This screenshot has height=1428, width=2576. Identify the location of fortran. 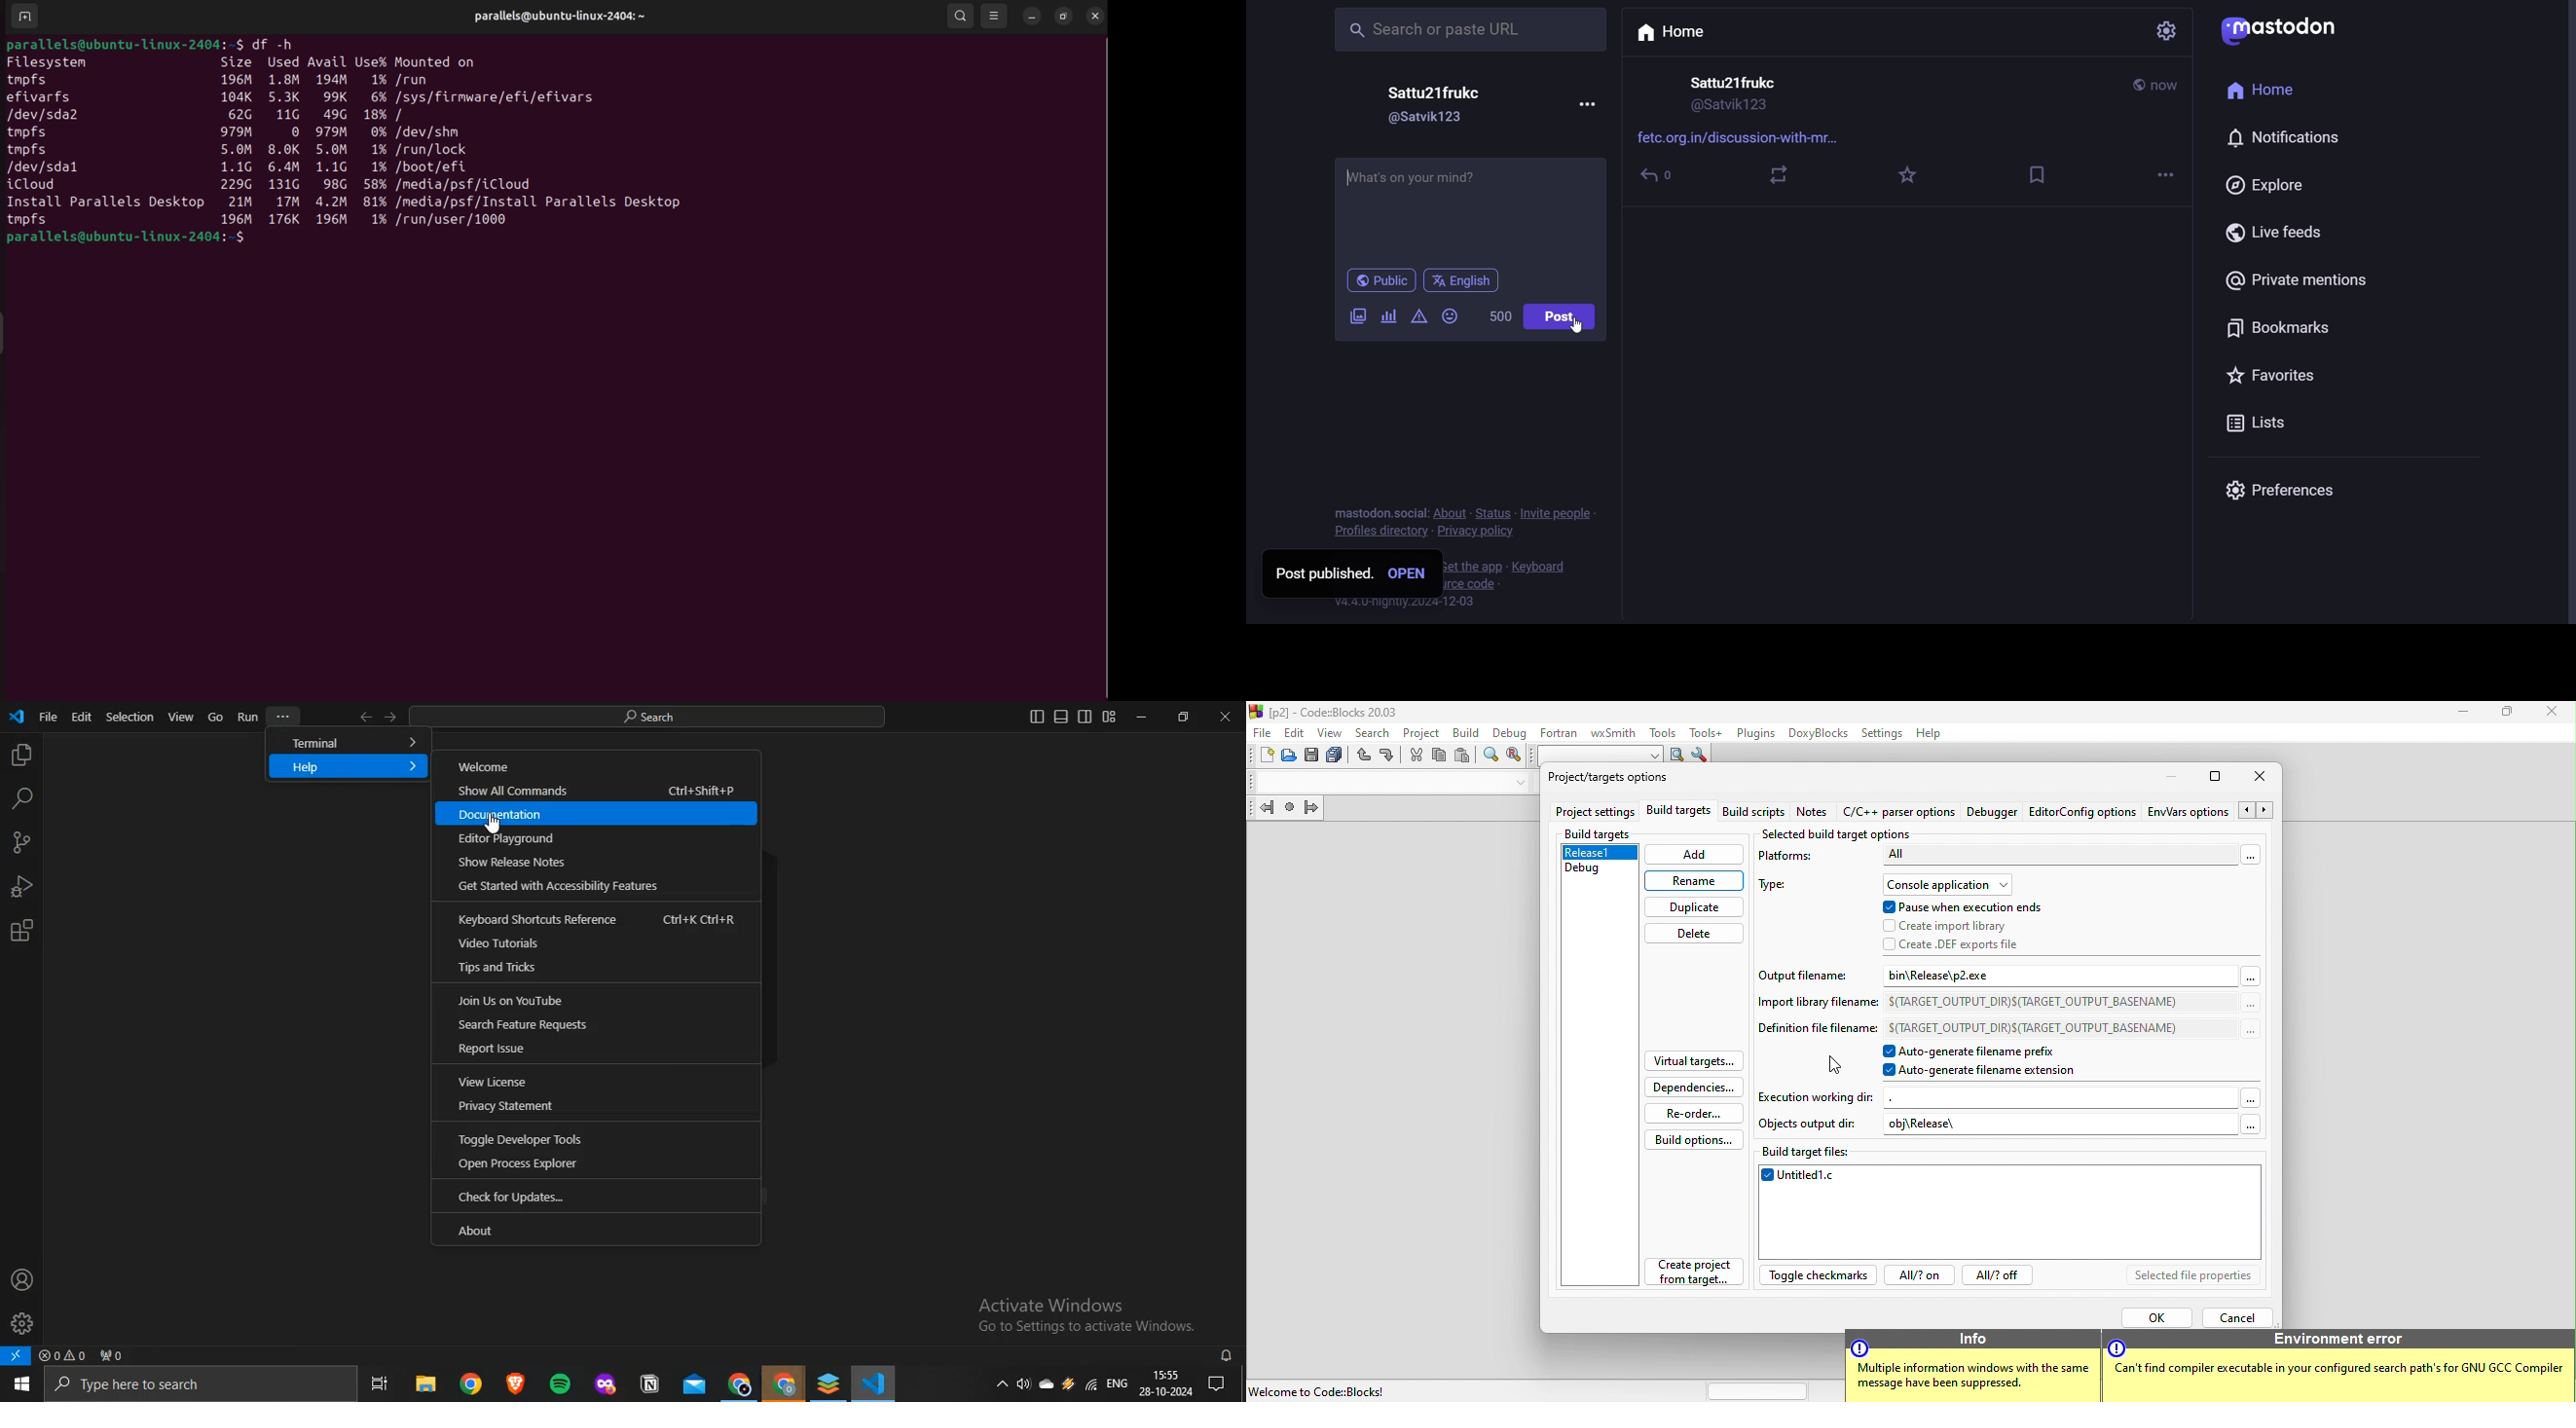
(1556, 731).